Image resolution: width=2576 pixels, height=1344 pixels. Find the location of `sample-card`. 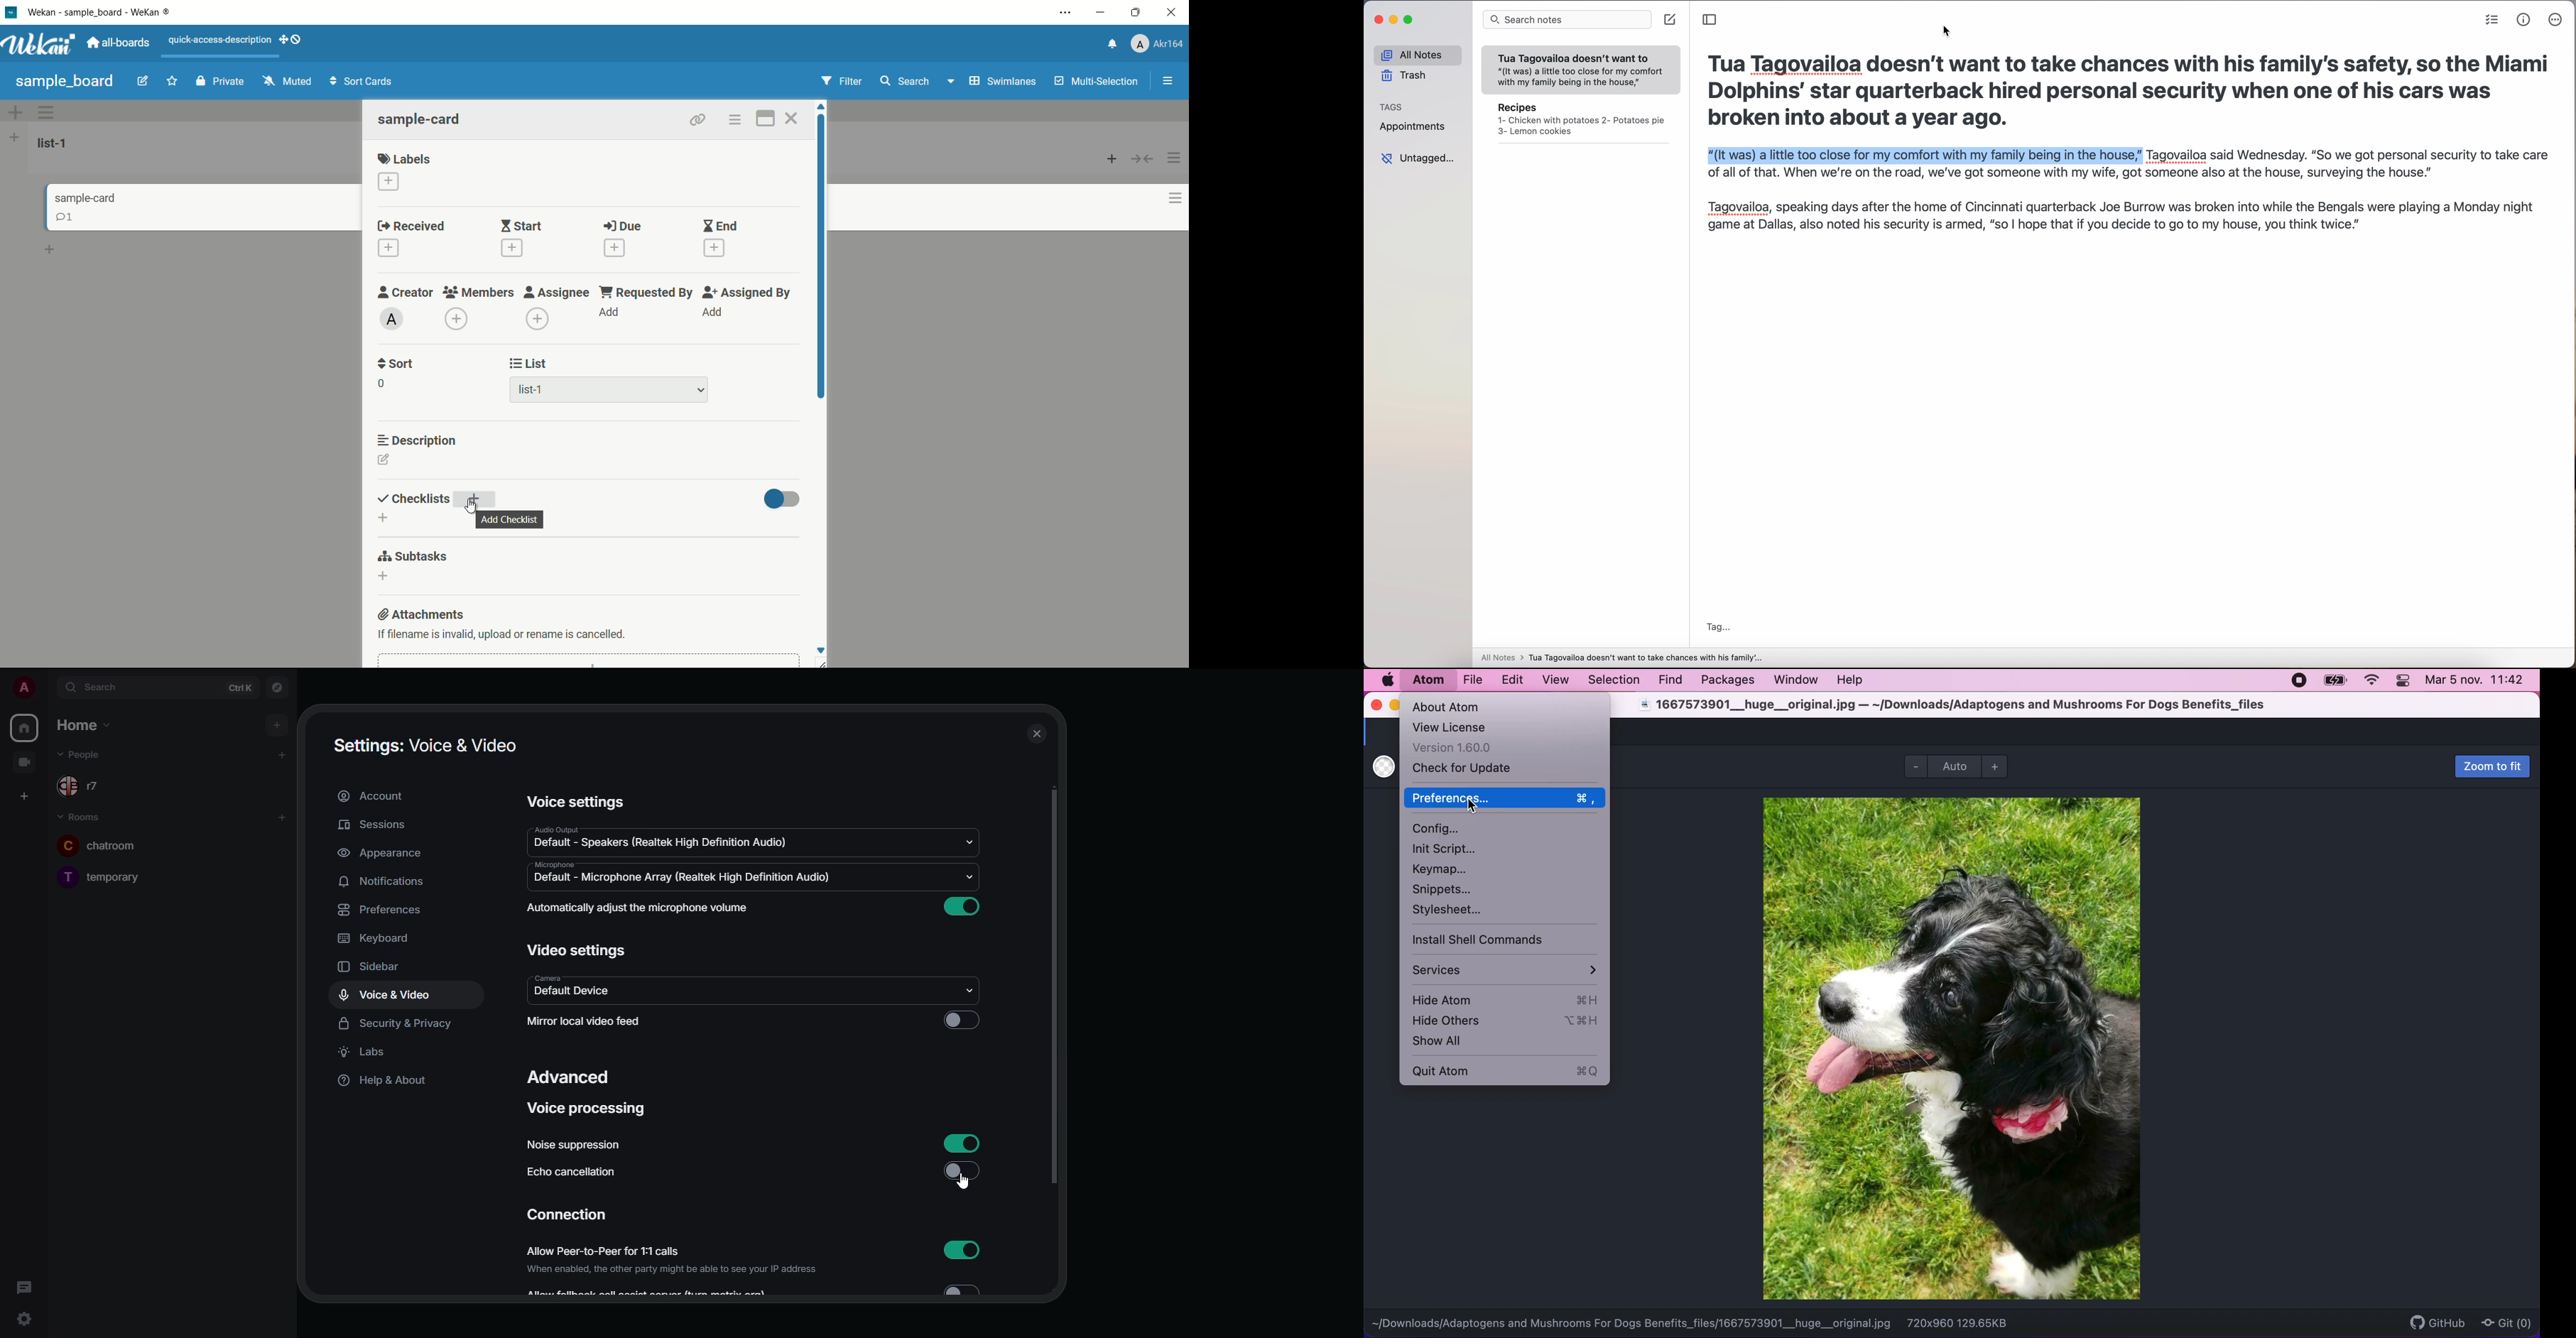

sample-card is located at coordinates (421, 119).